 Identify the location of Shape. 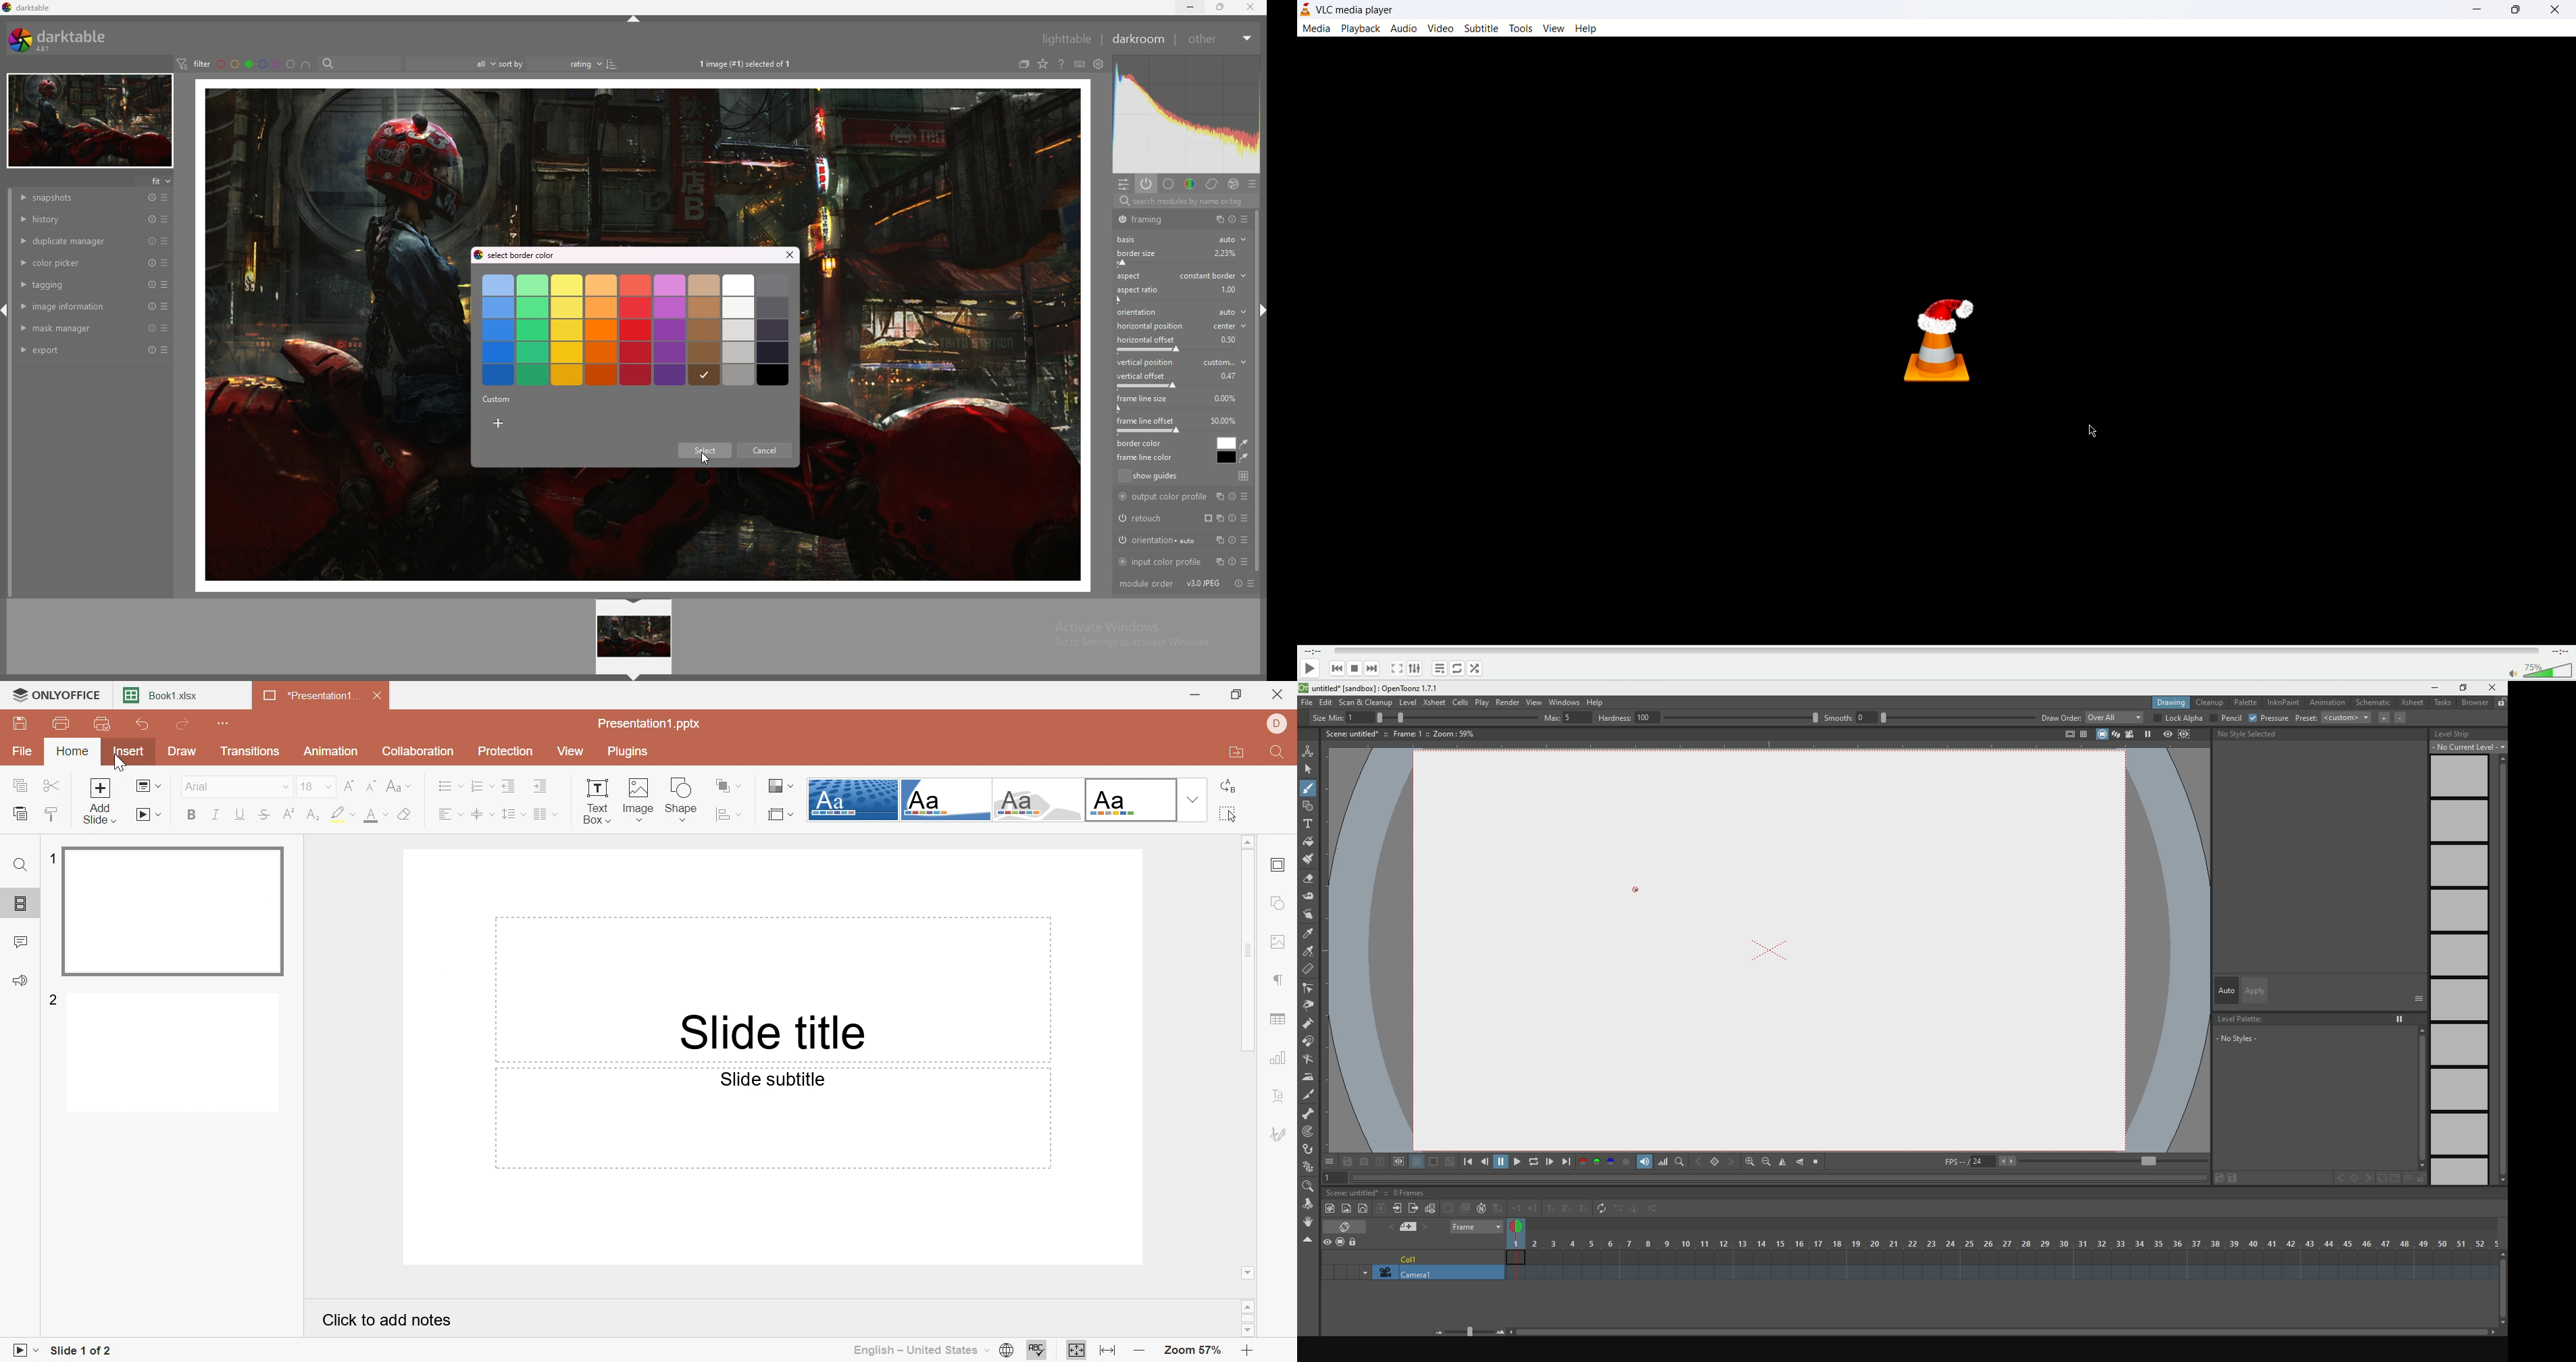
(682, 799).